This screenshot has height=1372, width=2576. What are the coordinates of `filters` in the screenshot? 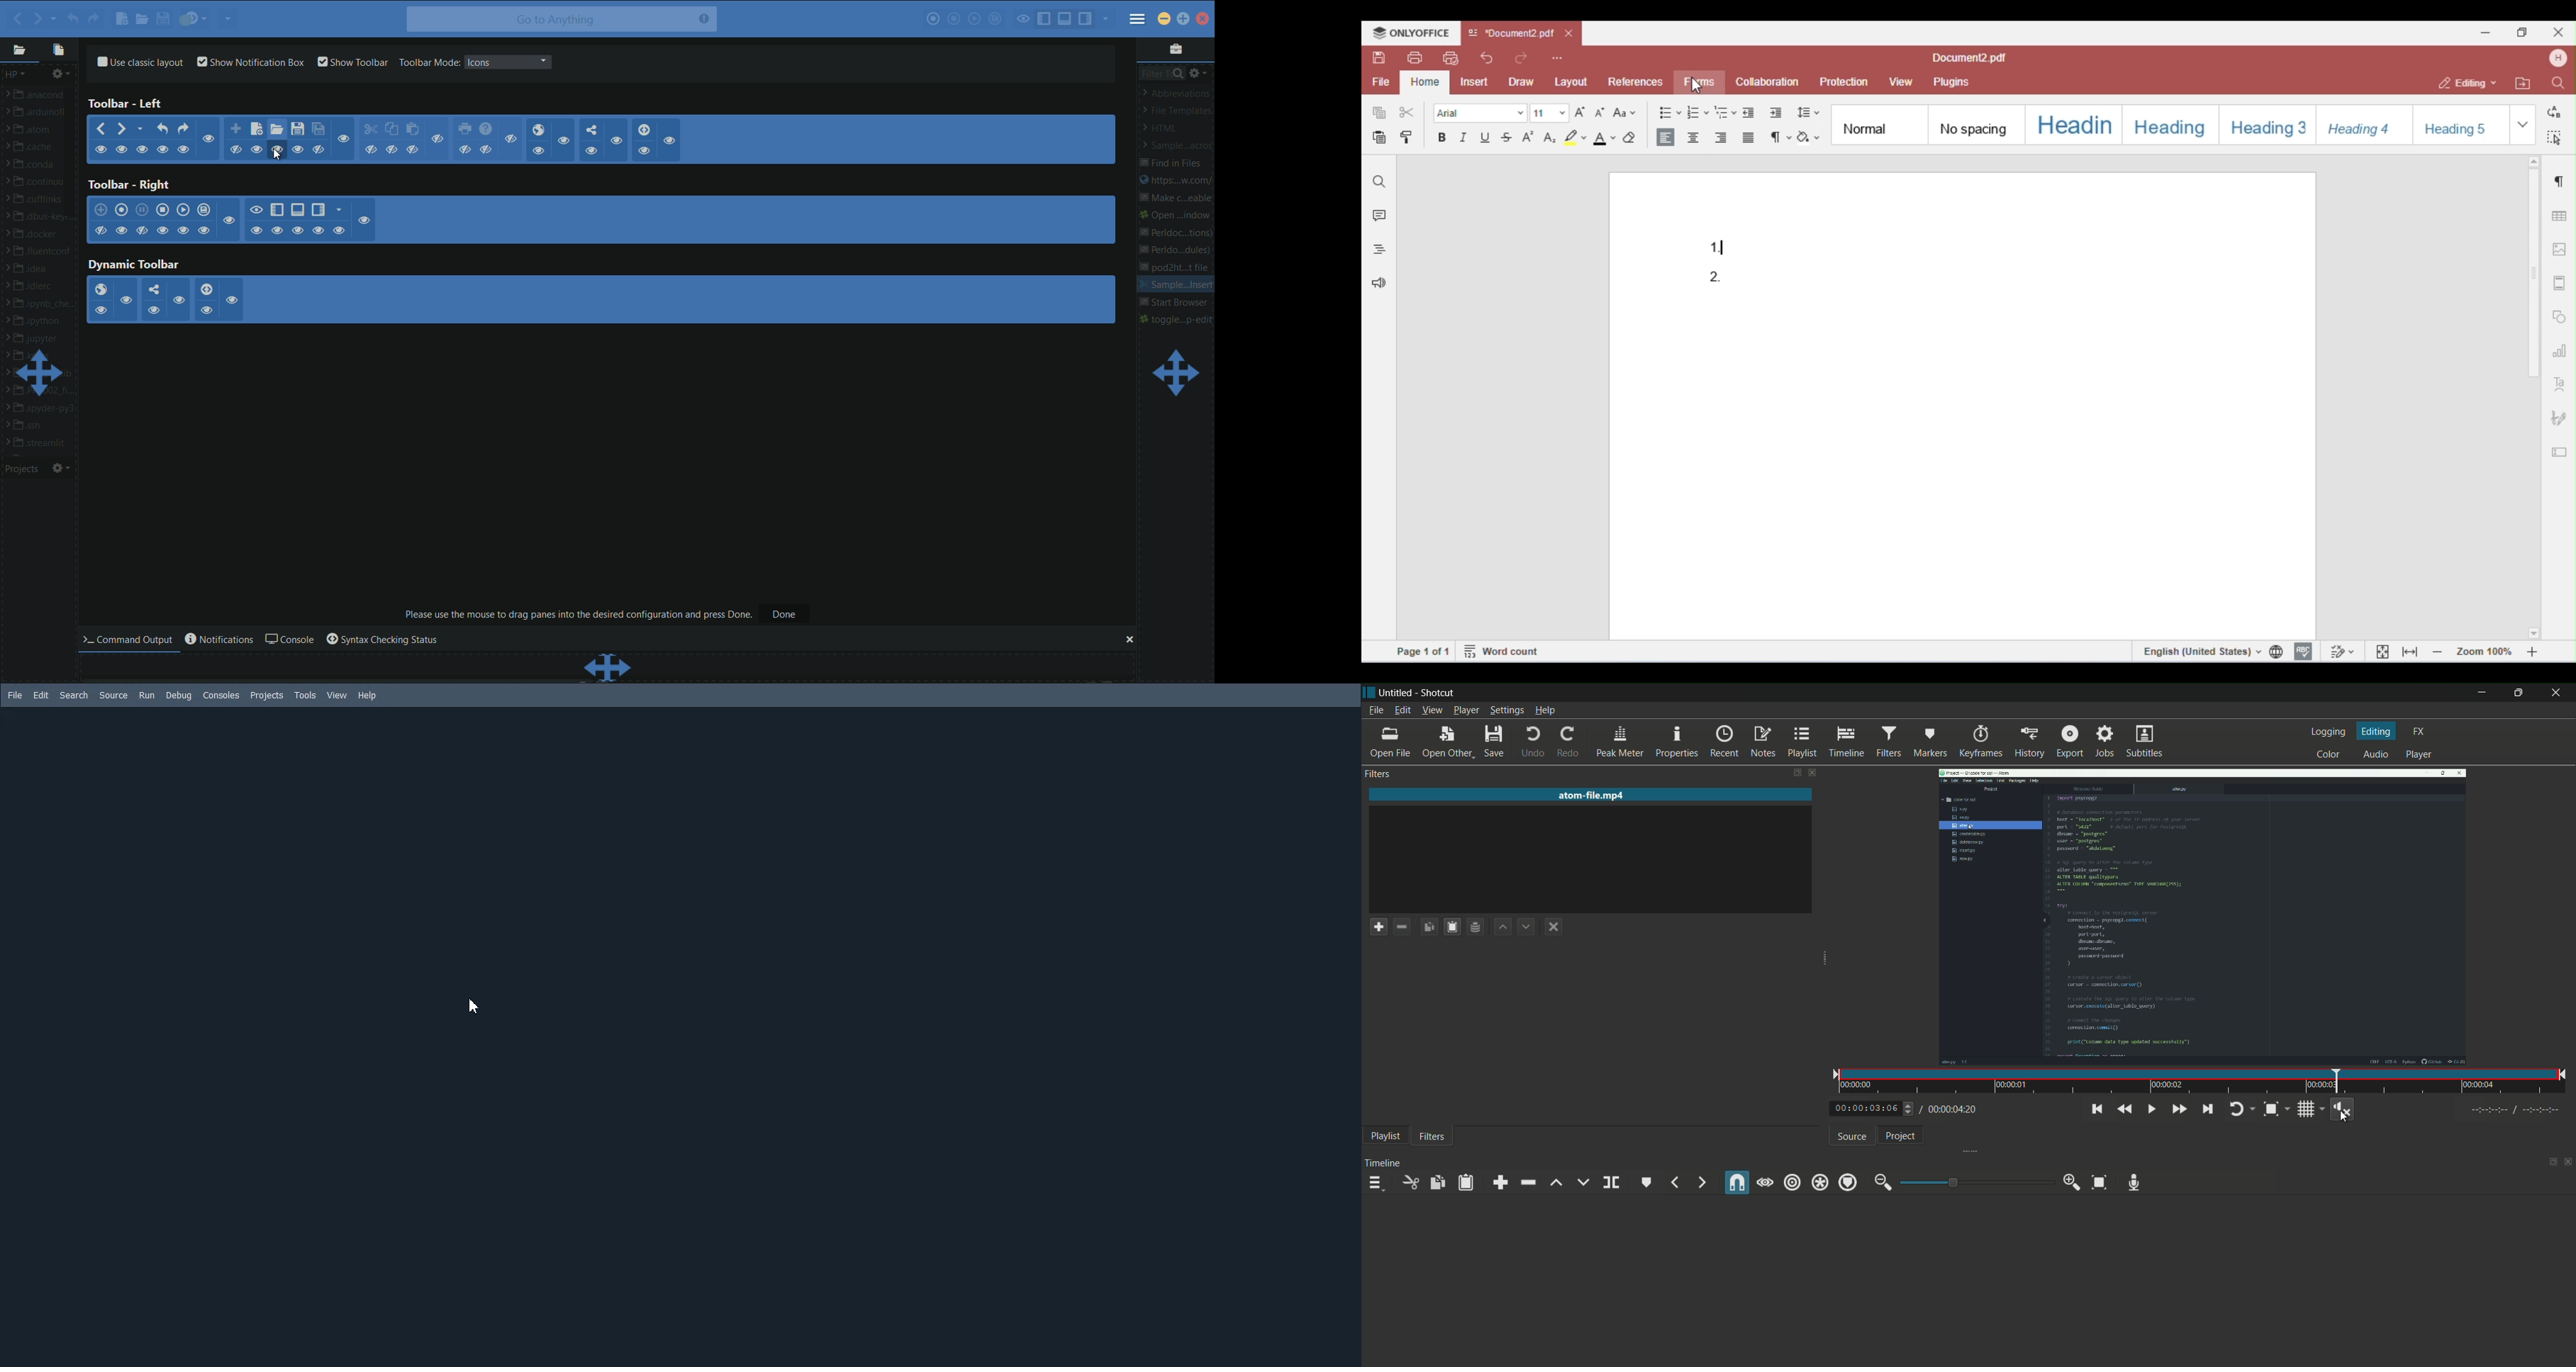 It's located at (1887, 742).